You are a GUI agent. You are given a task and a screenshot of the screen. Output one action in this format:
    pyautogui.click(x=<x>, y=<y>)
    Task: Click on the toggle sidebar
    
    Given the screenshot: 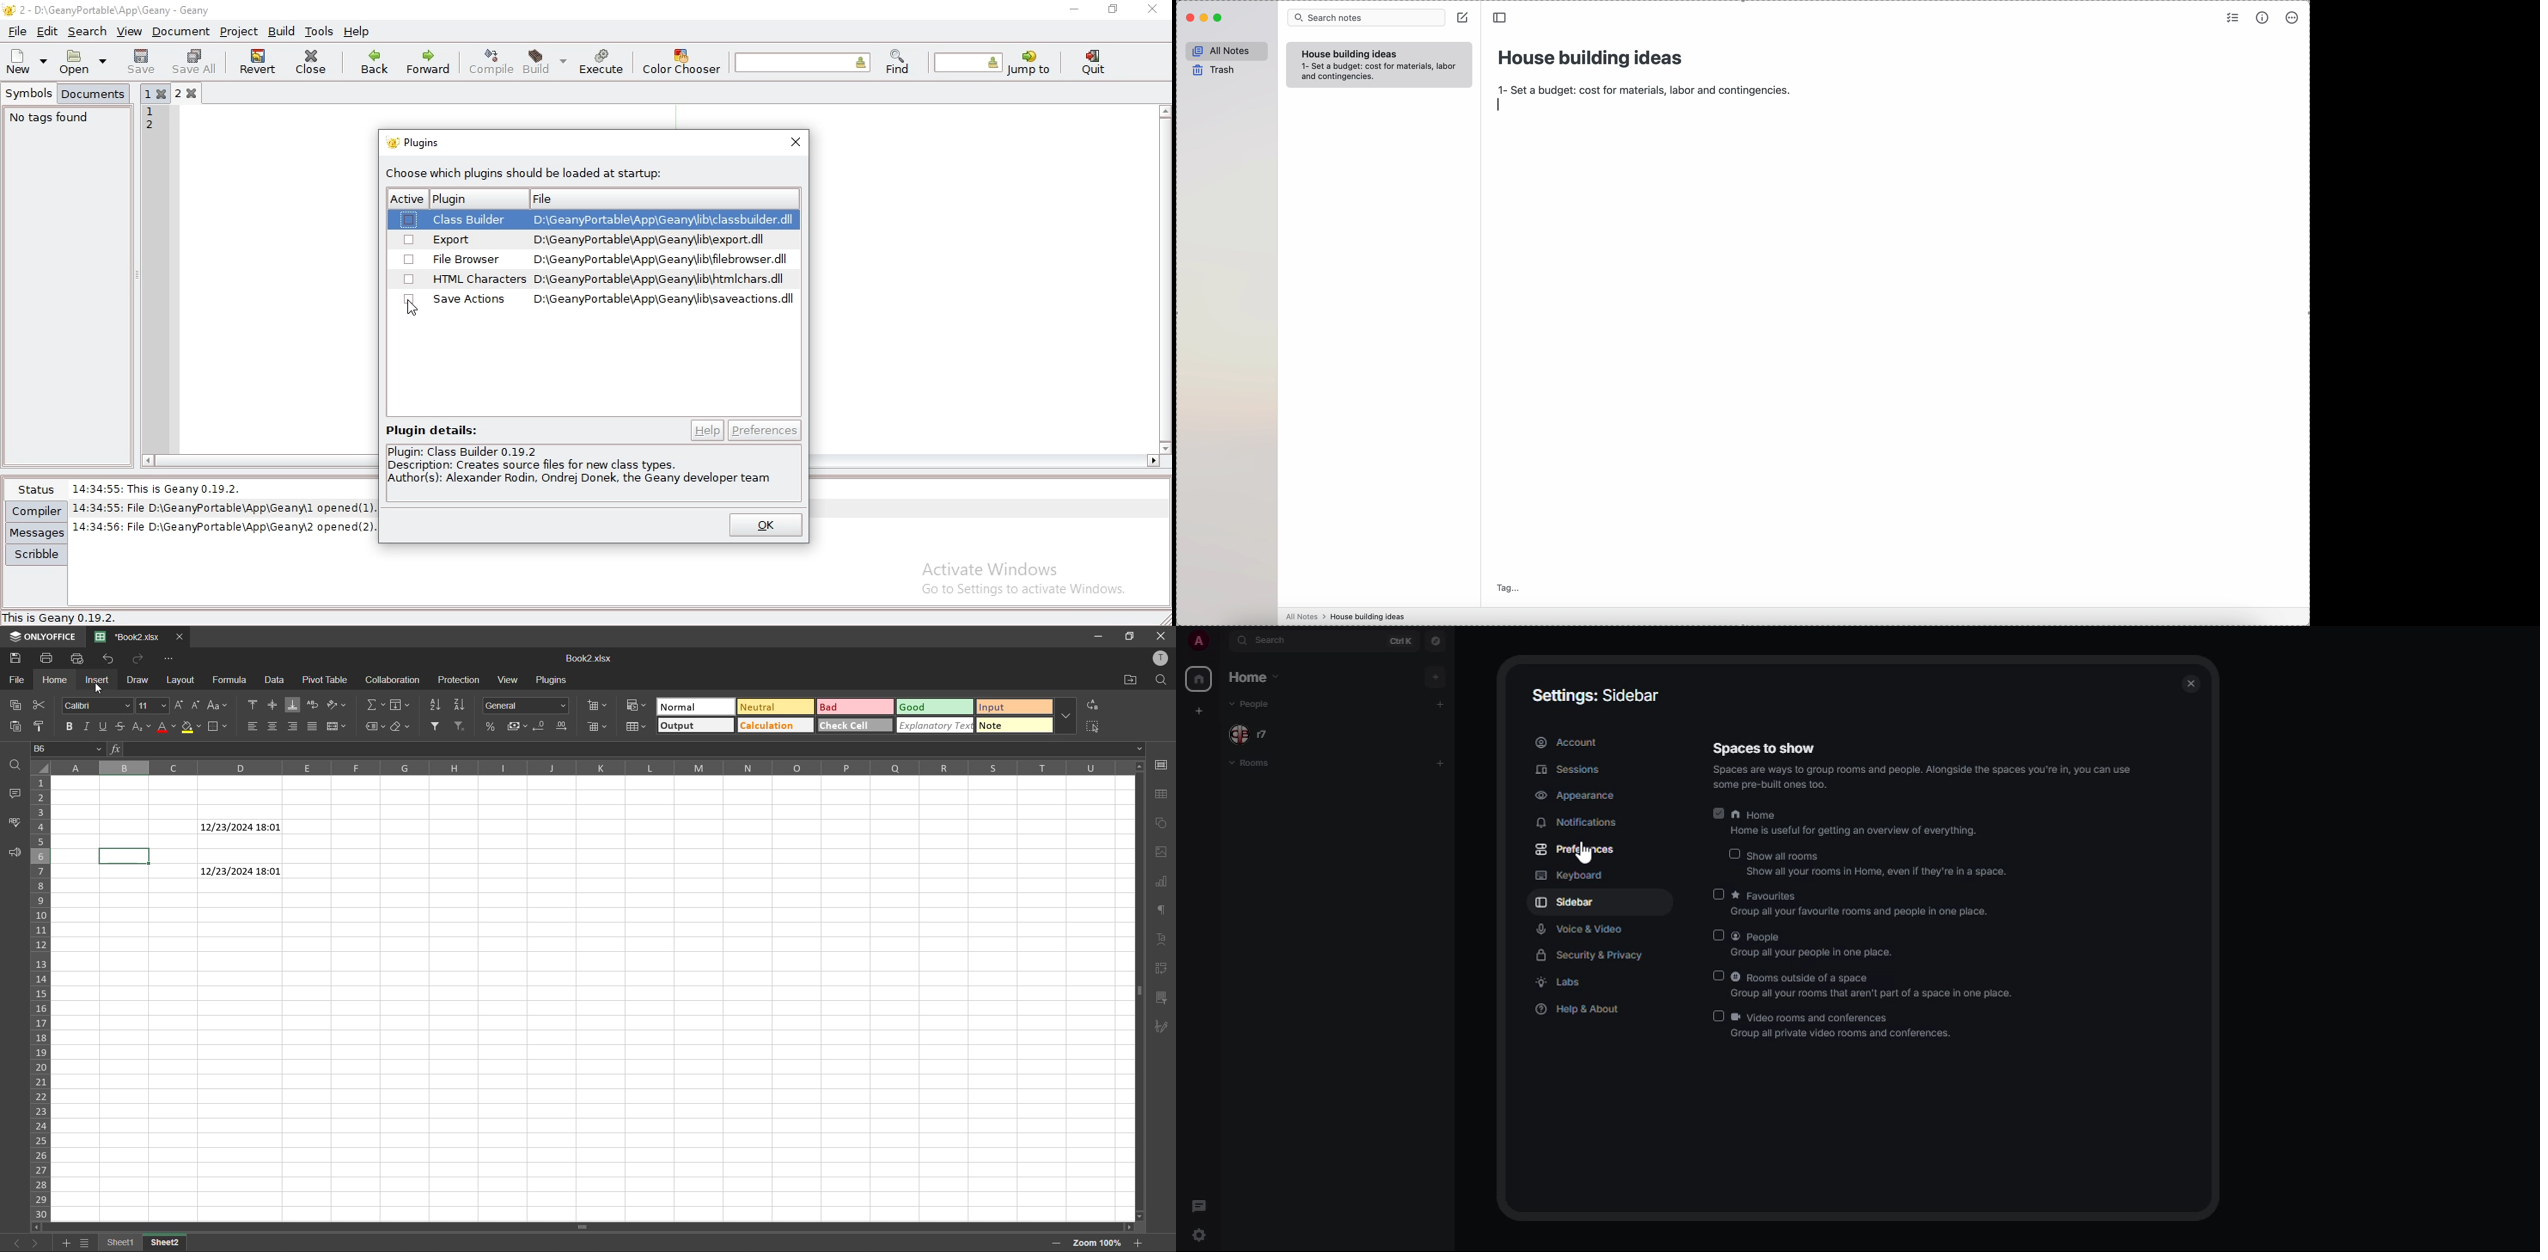 What is the action you would take?
    pyautogui.click(x=1501, y=18)
    